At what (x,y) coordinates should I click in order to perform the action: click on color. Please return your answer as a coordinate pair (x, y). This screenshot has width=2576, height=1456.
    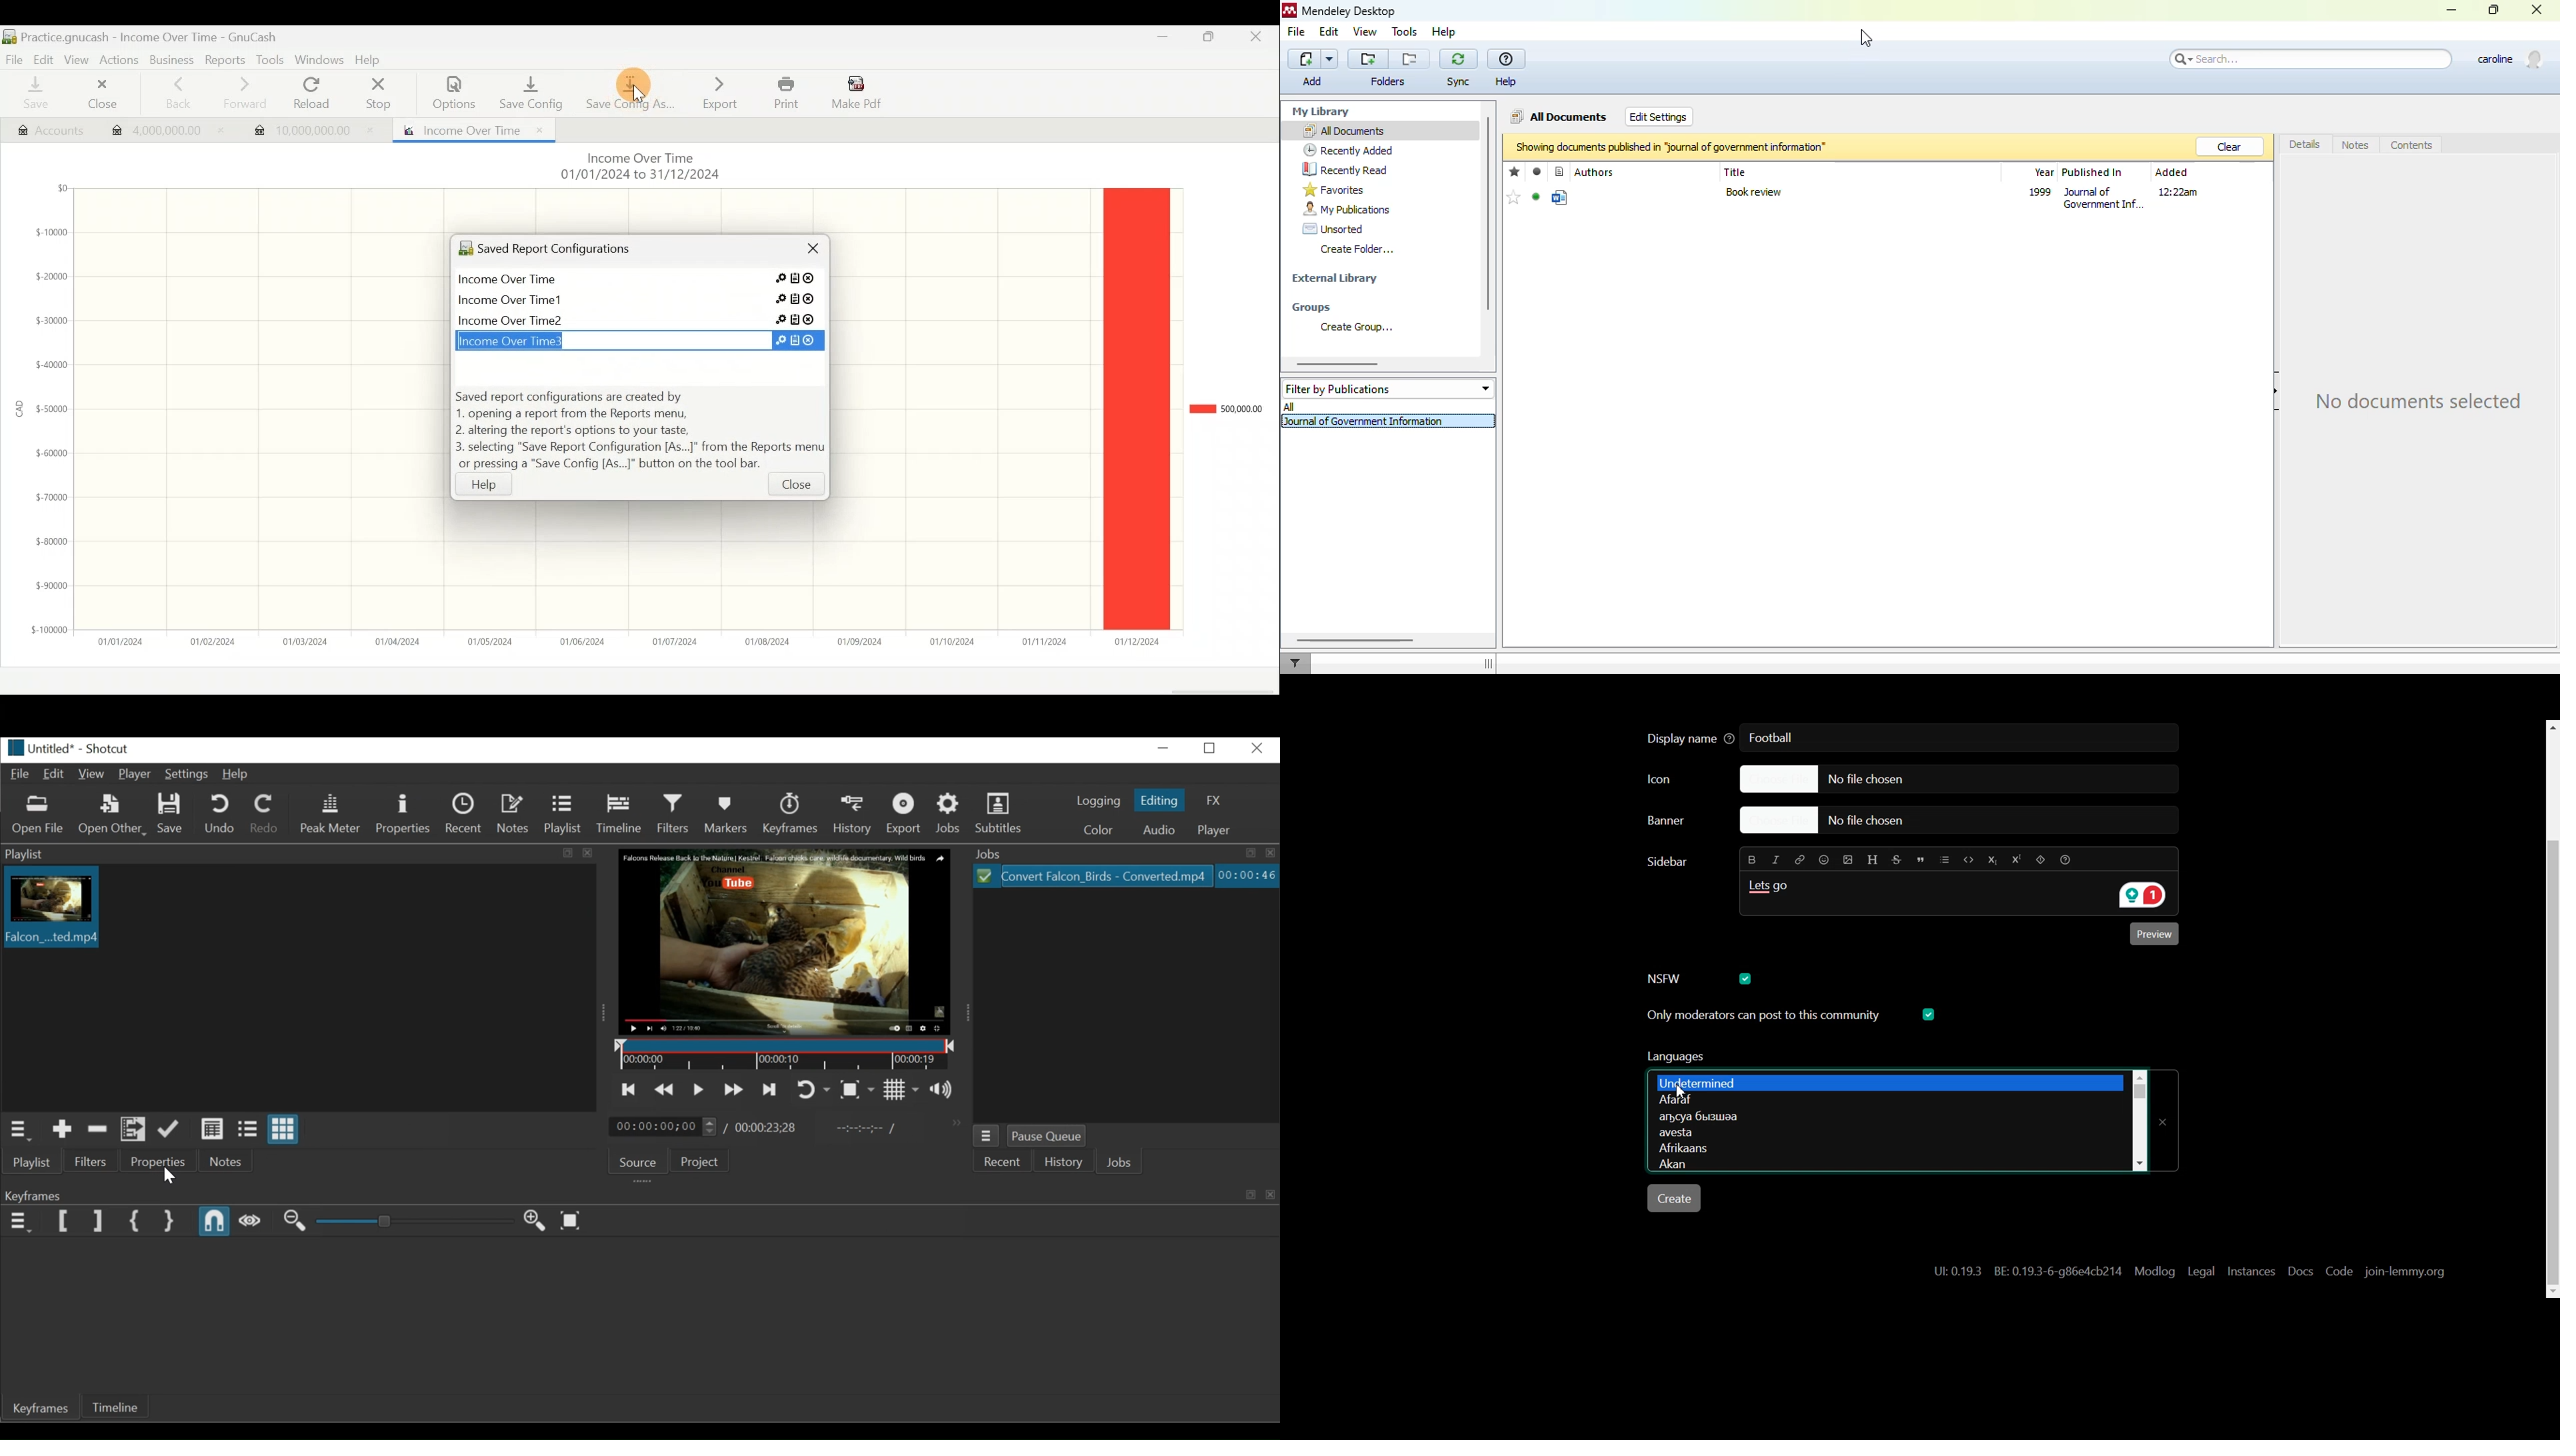
    Looking at the image, I should click on (1099, 831).